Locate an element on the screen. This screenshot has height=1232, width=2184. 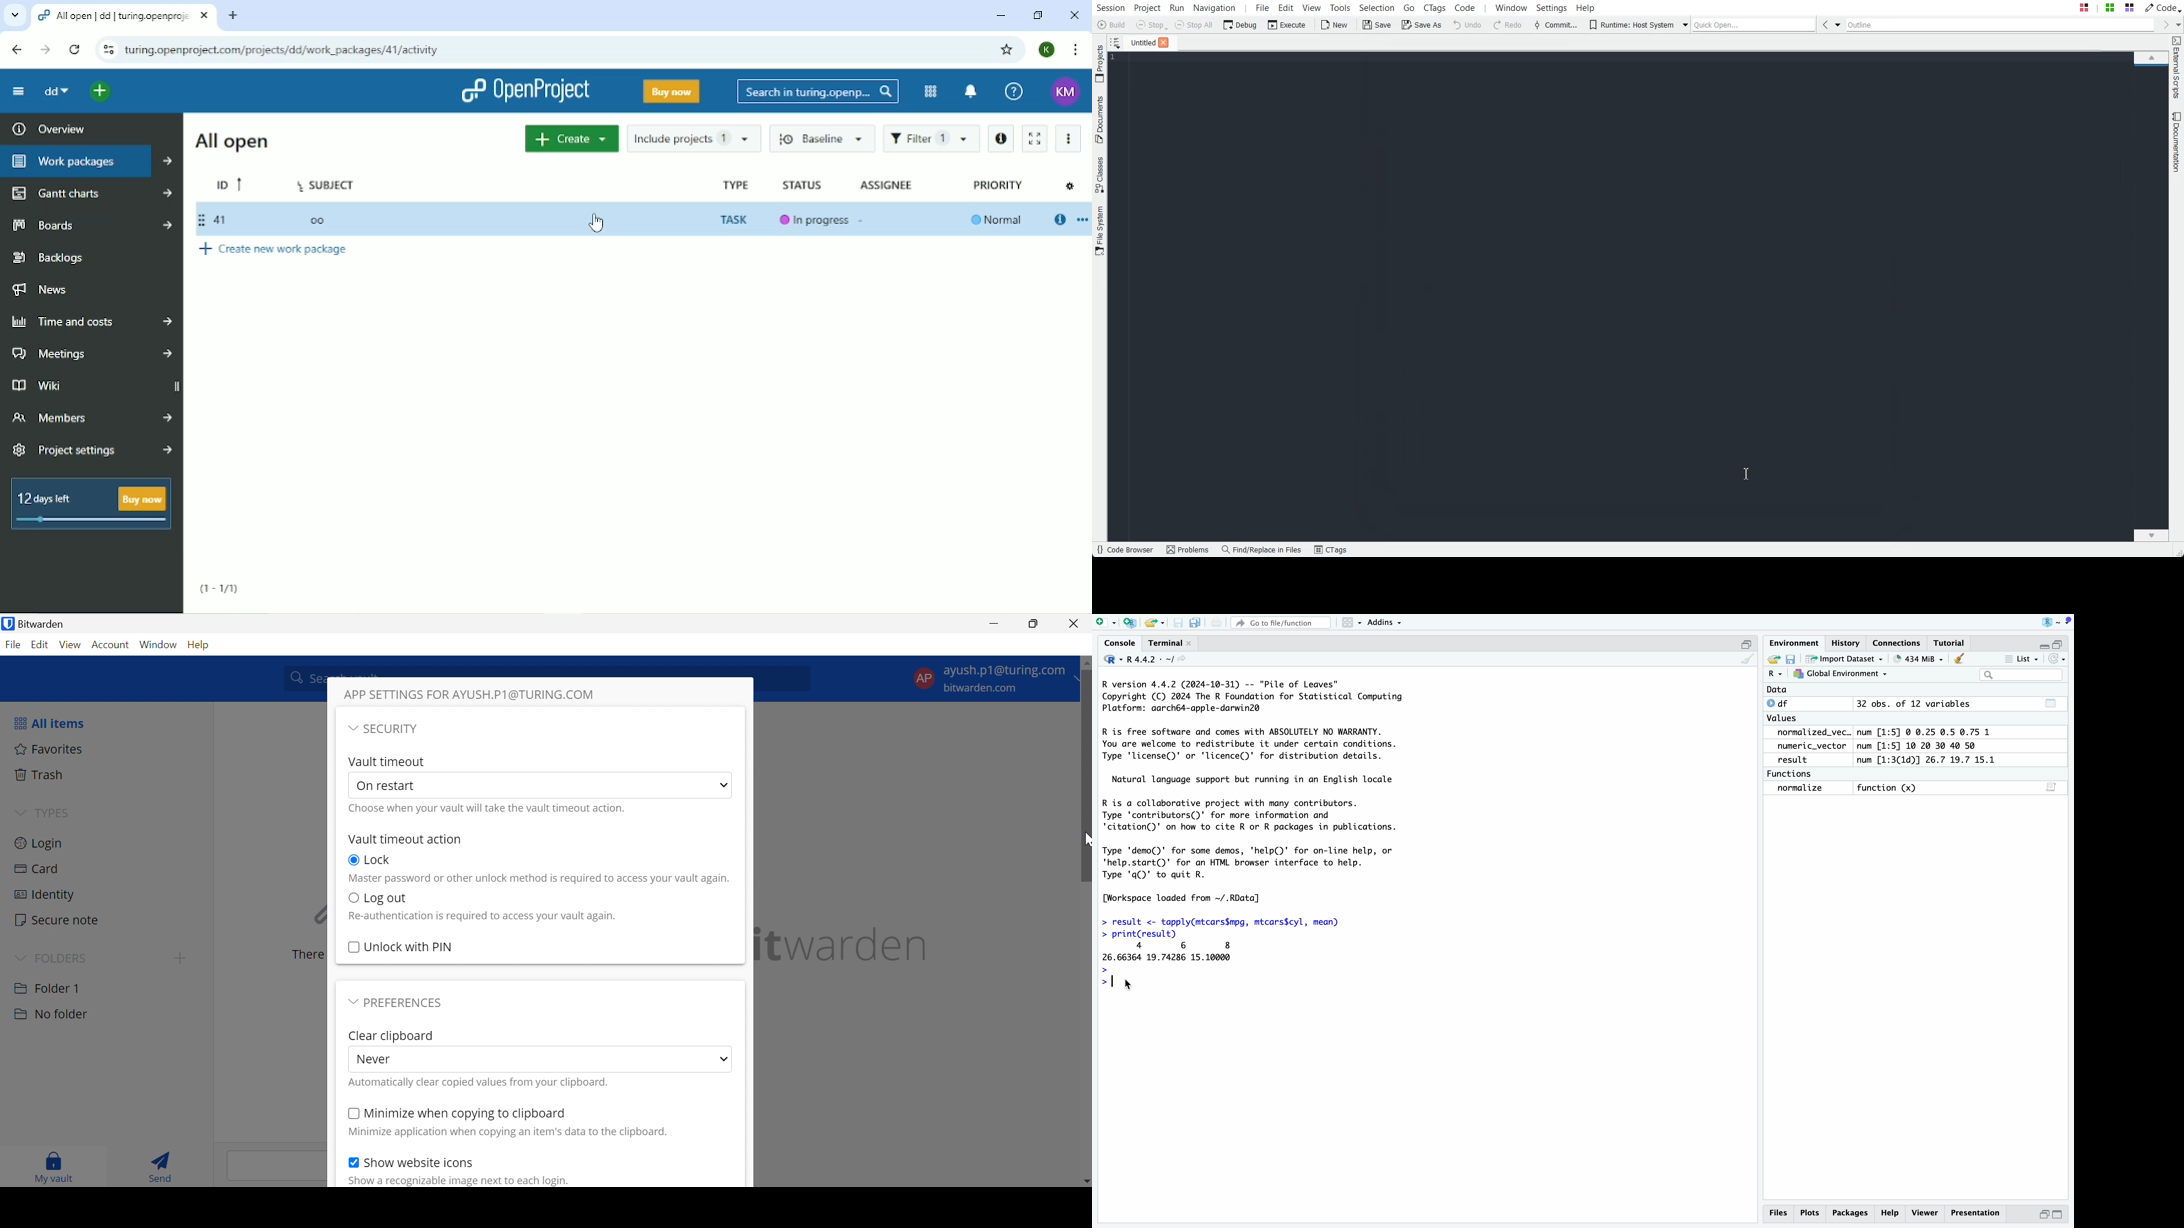
Environment is located at coordinates (1795, 643).